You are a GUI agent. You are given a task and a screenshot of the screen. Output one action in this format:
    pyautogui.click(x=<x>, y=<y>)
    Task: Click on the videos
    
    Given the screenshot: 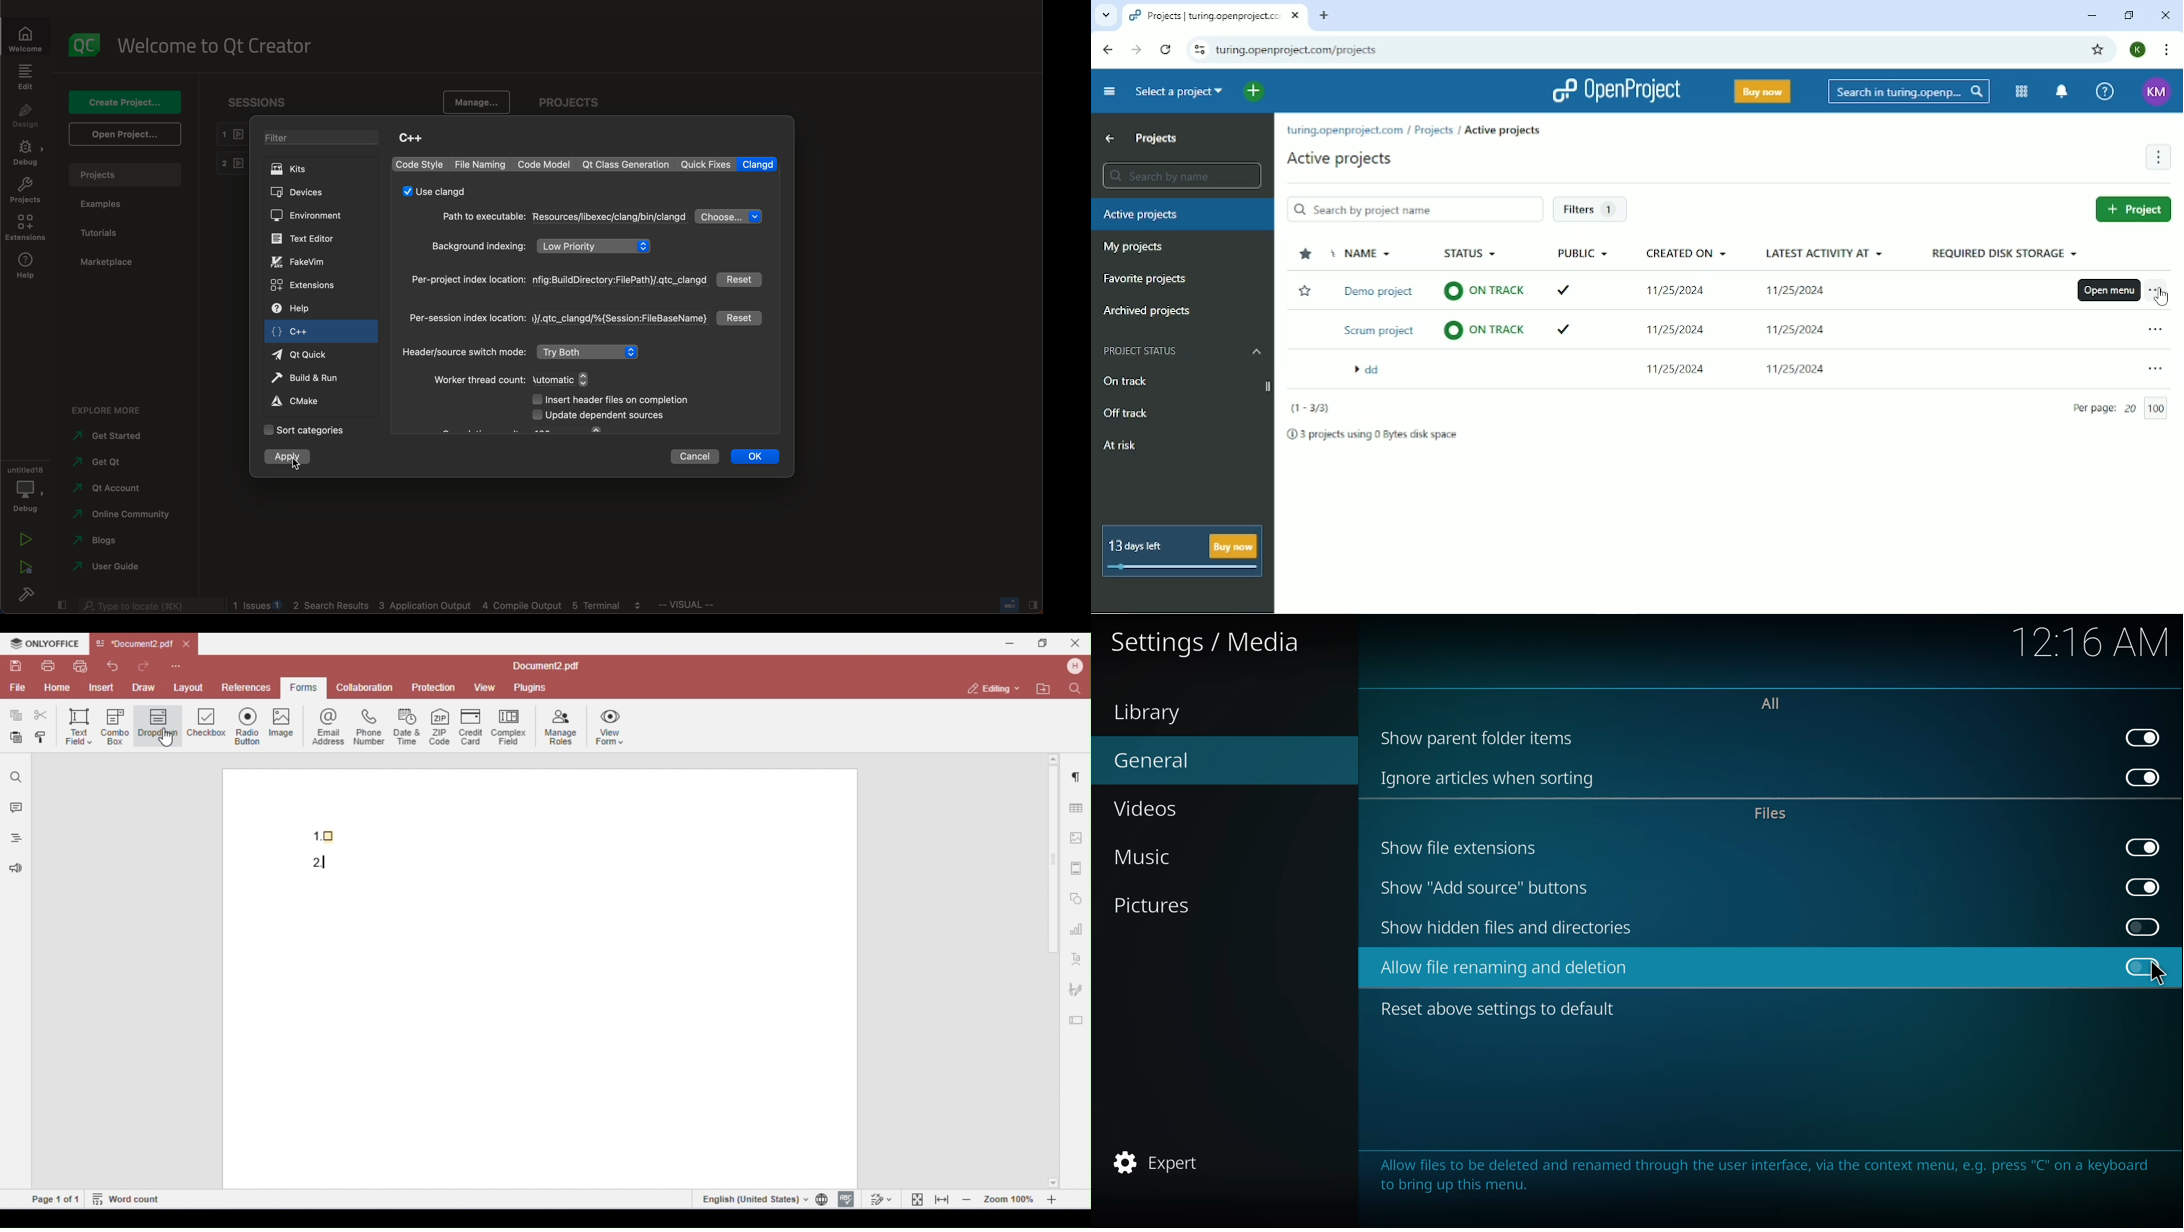 What is the action you would take?
    pyautogui.click(x=1158, y=807)
    